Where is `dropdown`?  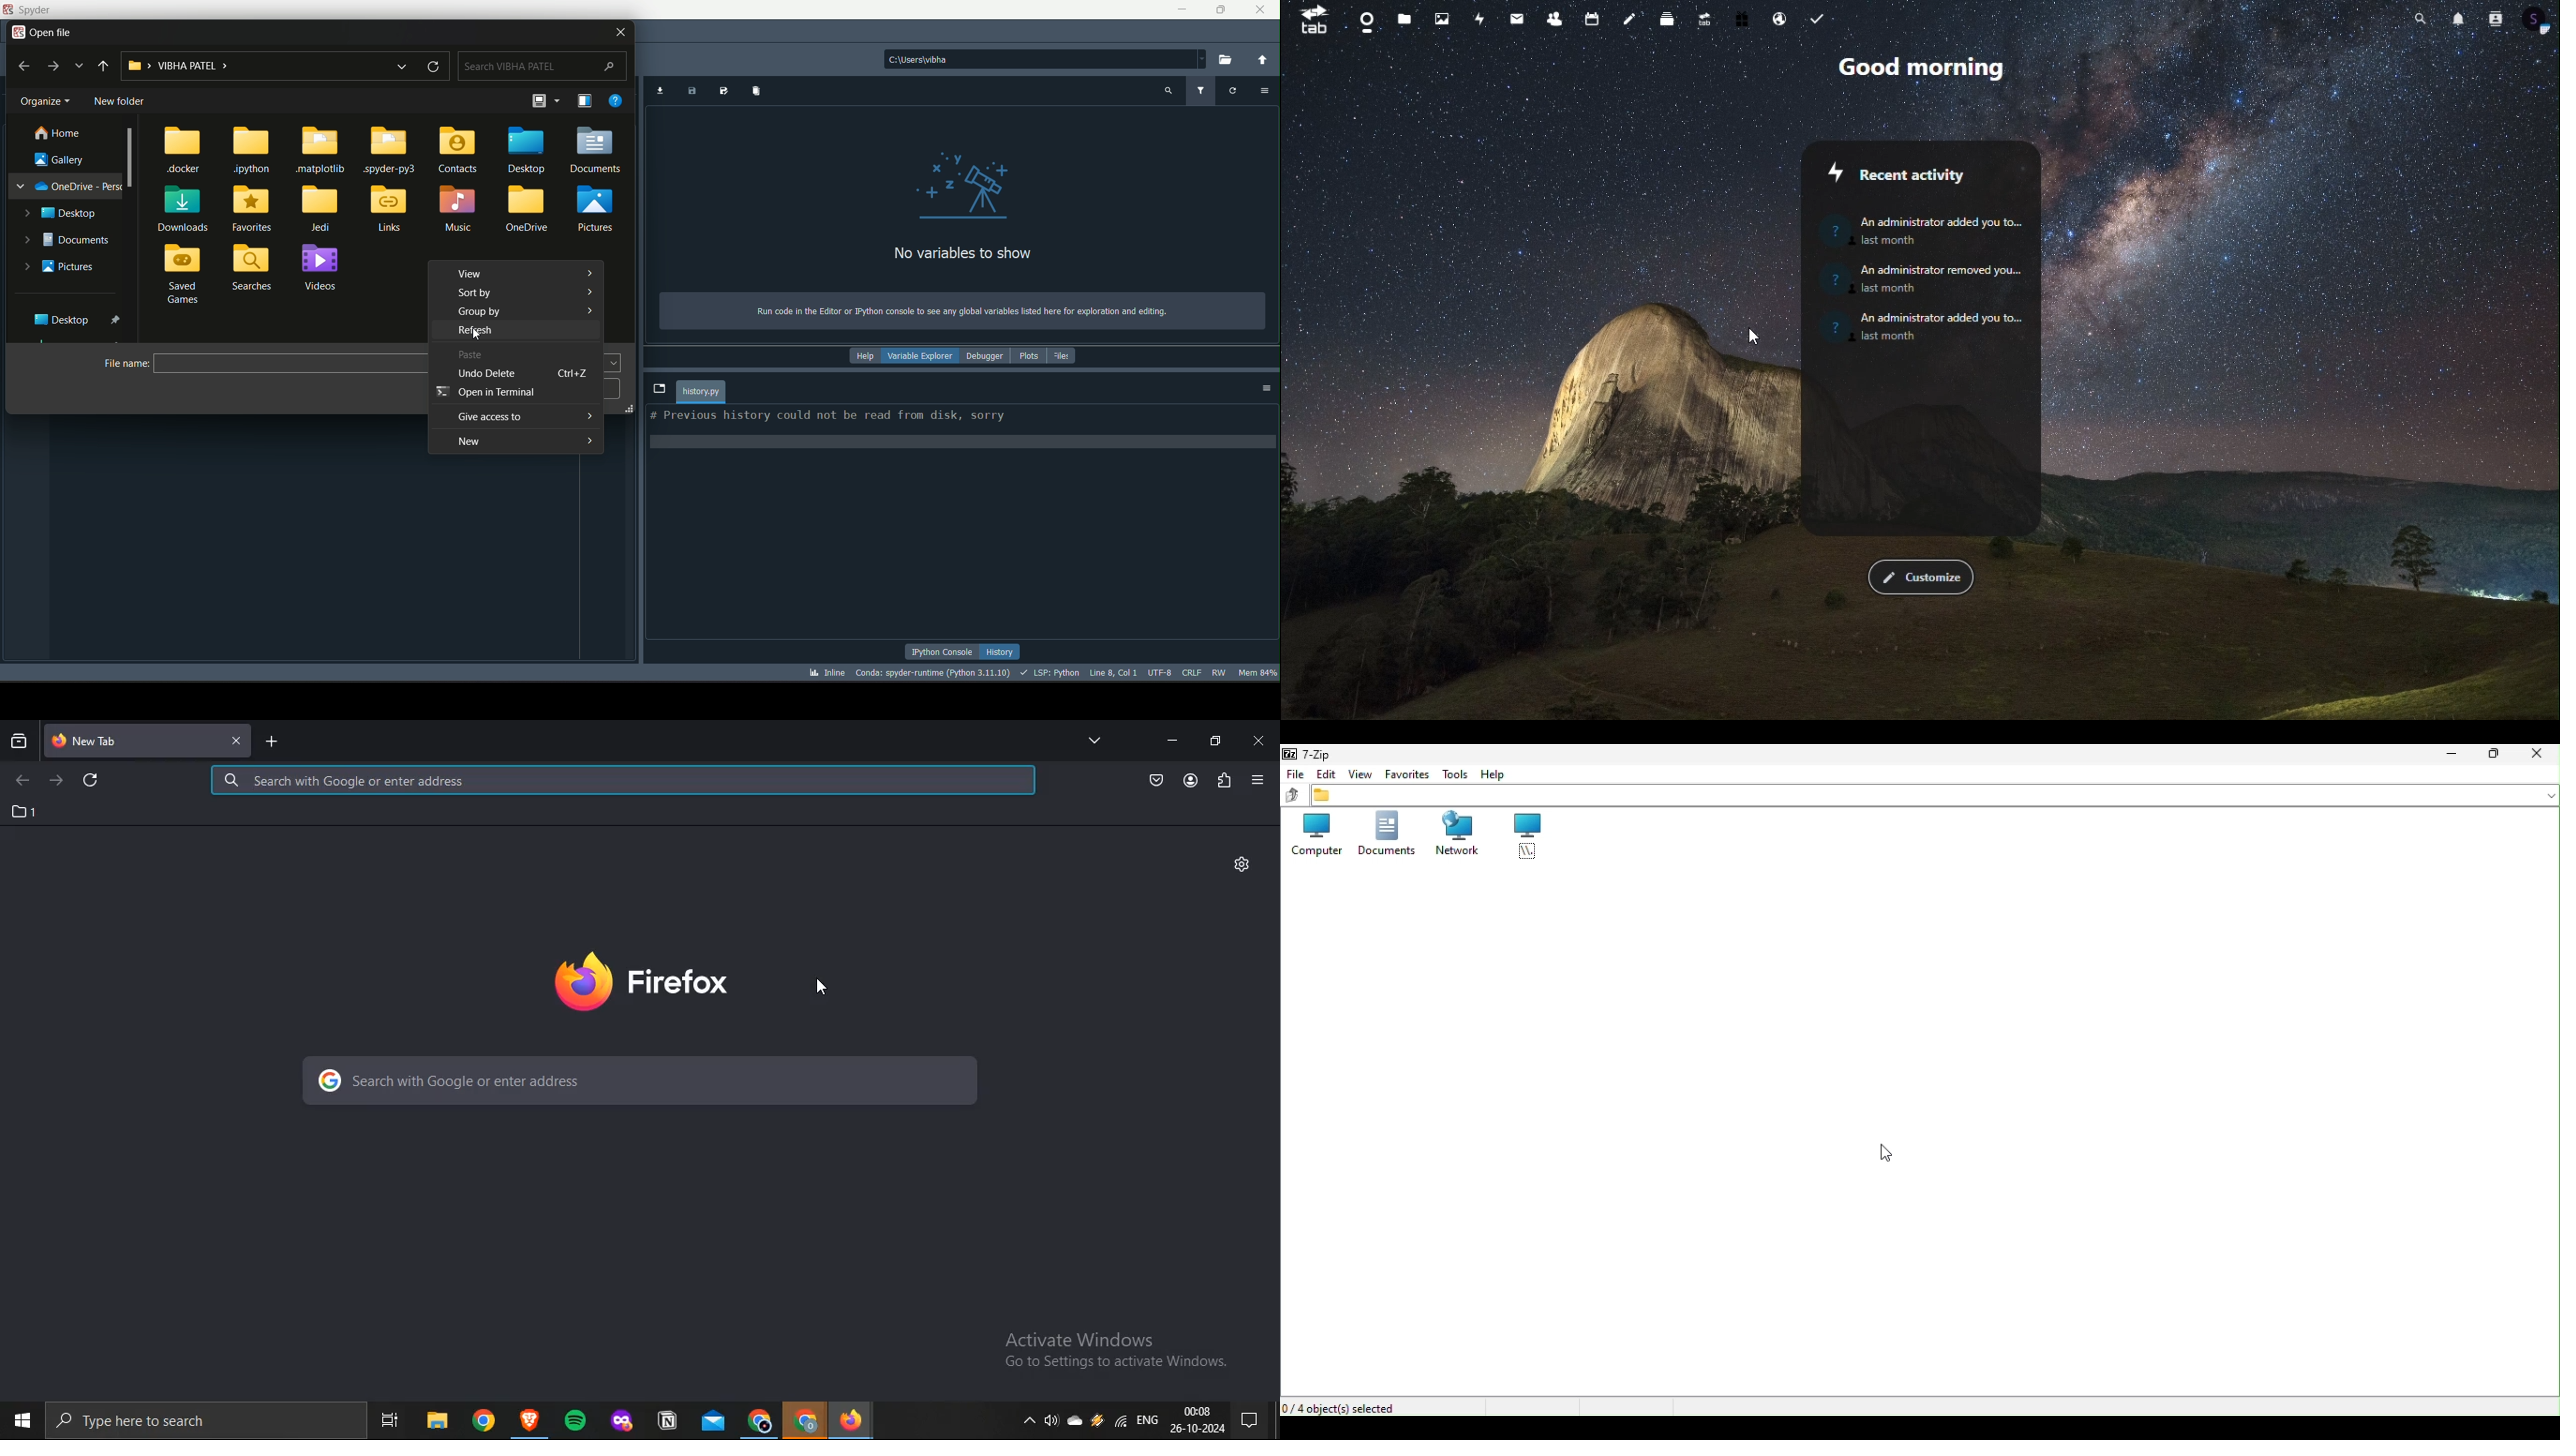 dropdown is located at coordinates (1023, 1423).